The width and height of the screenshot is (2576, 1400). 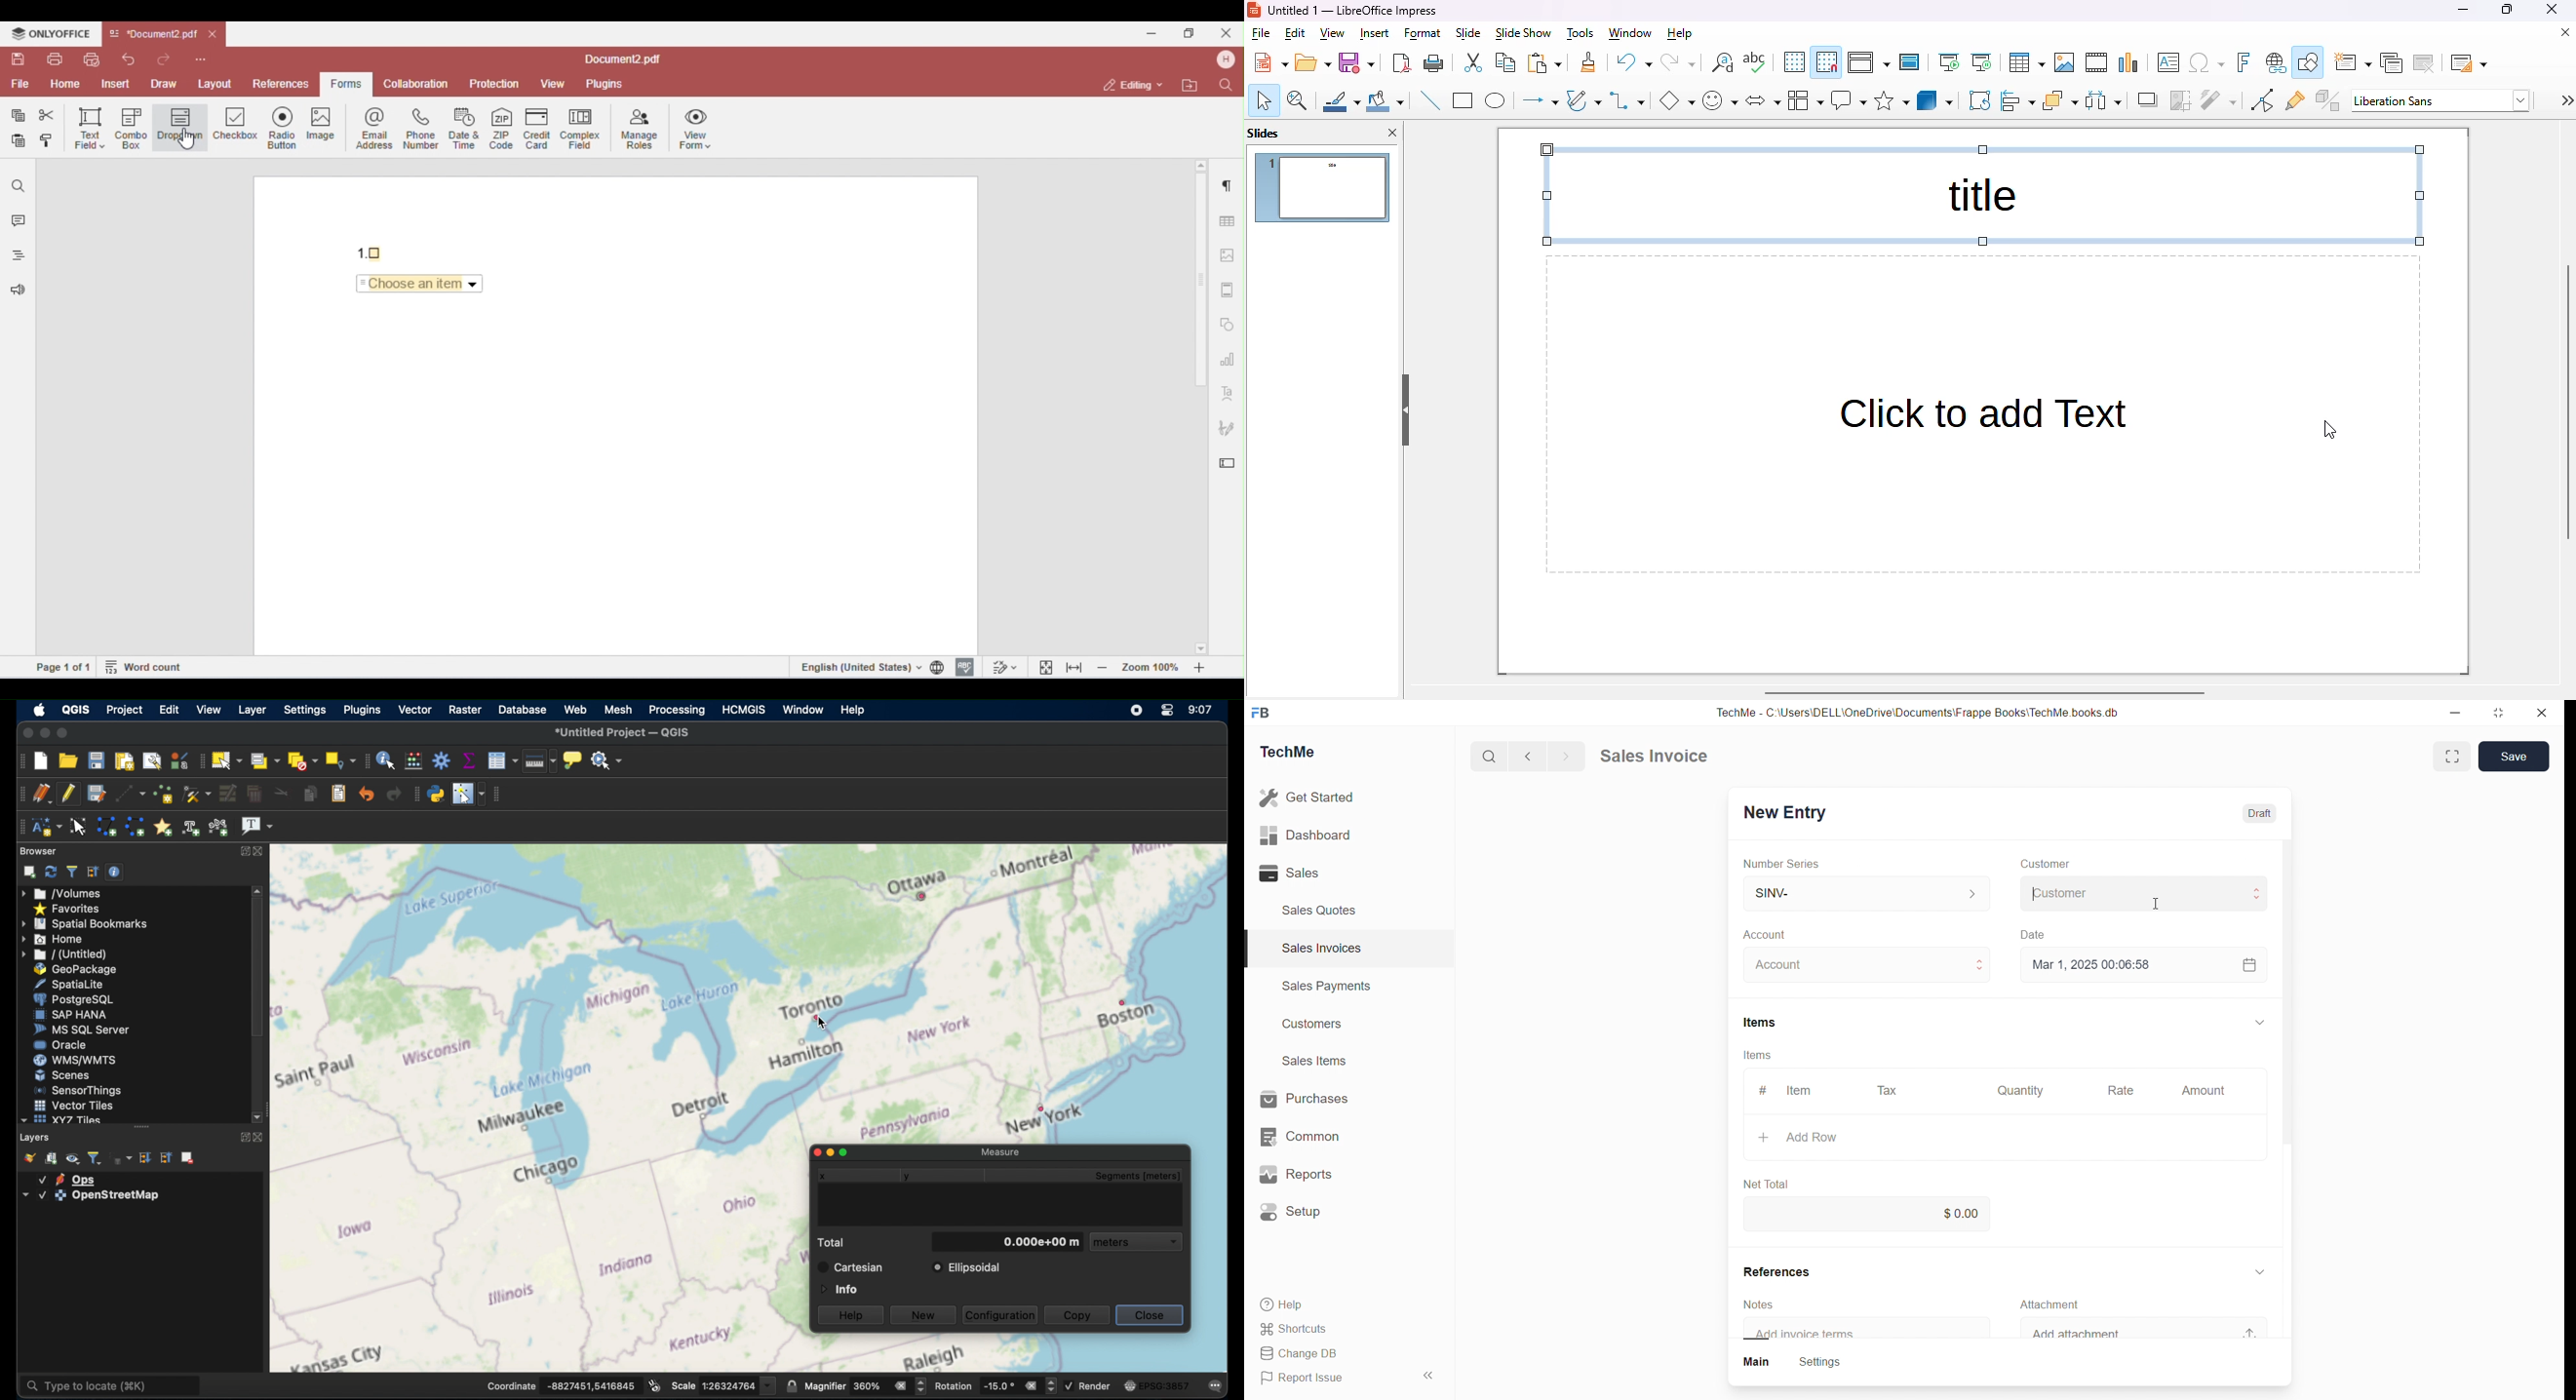 I want to click on clone formatting, so click(x=1588, y=62).